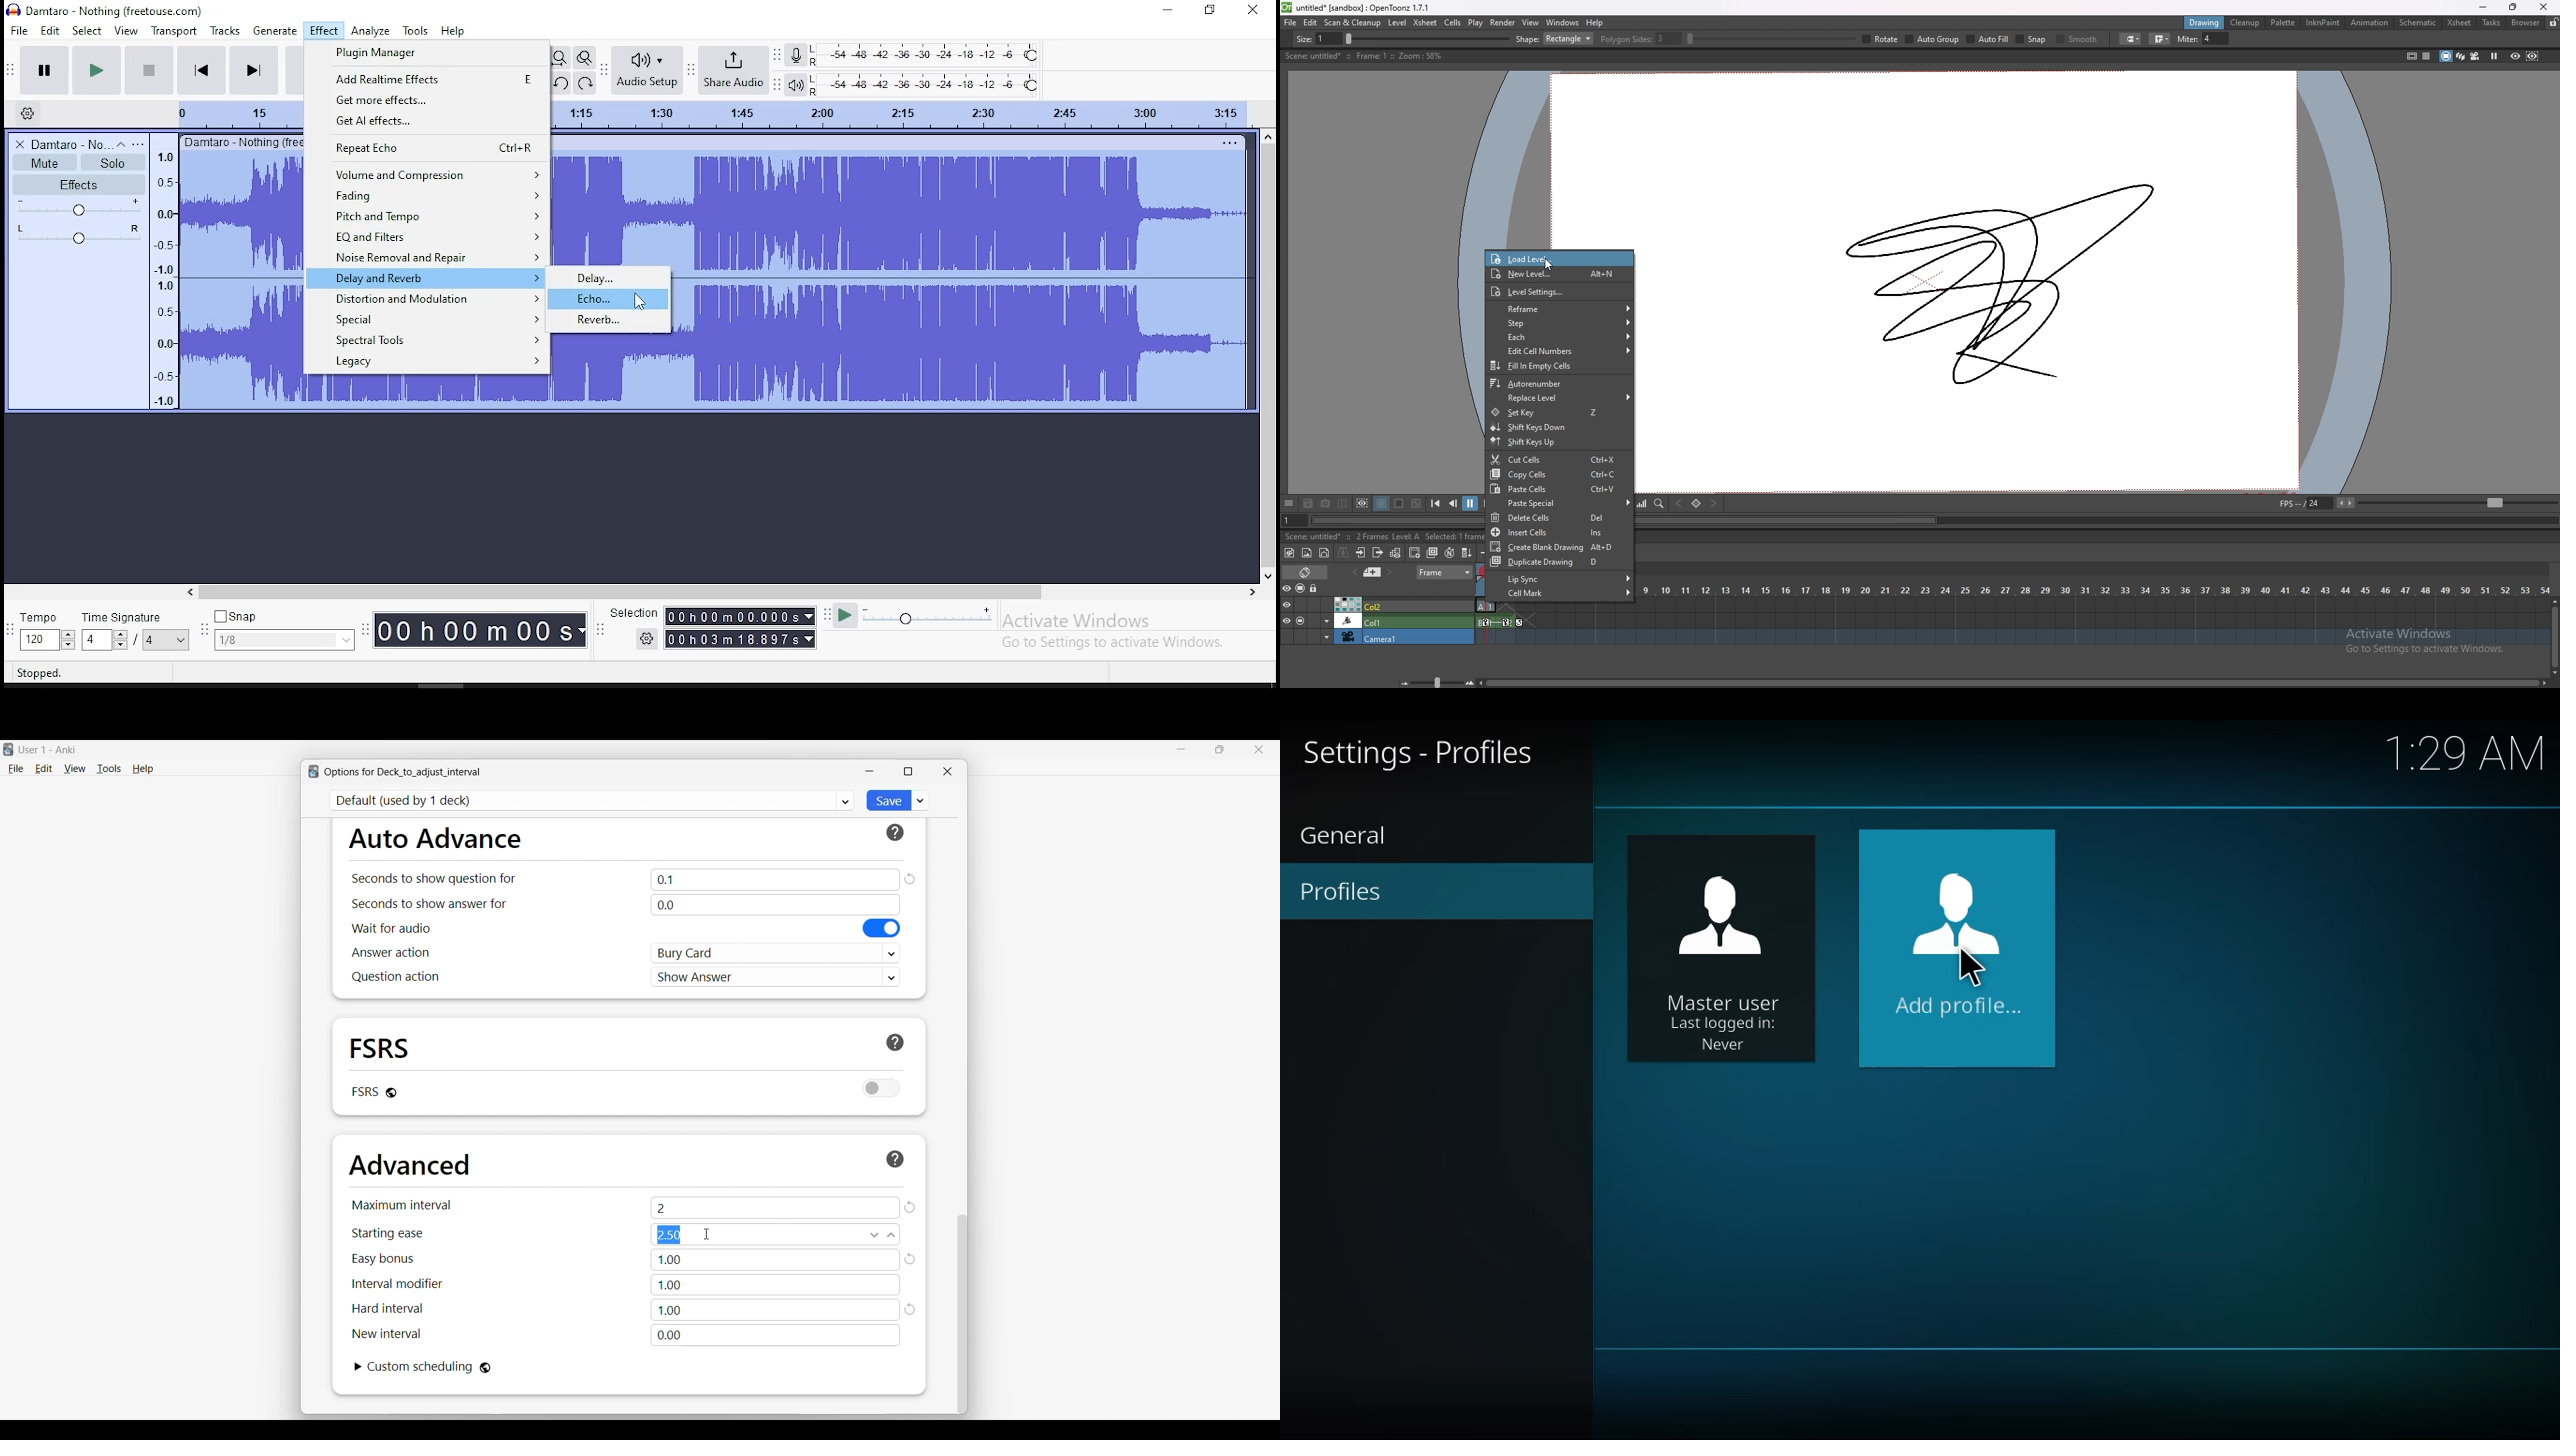 The width and height of the screenshot is (2576, 1456). What do you see at coordinates (388, 1309) in the screenshot?
I see `Indicates hard interval` at bounding box center [388, 1309].